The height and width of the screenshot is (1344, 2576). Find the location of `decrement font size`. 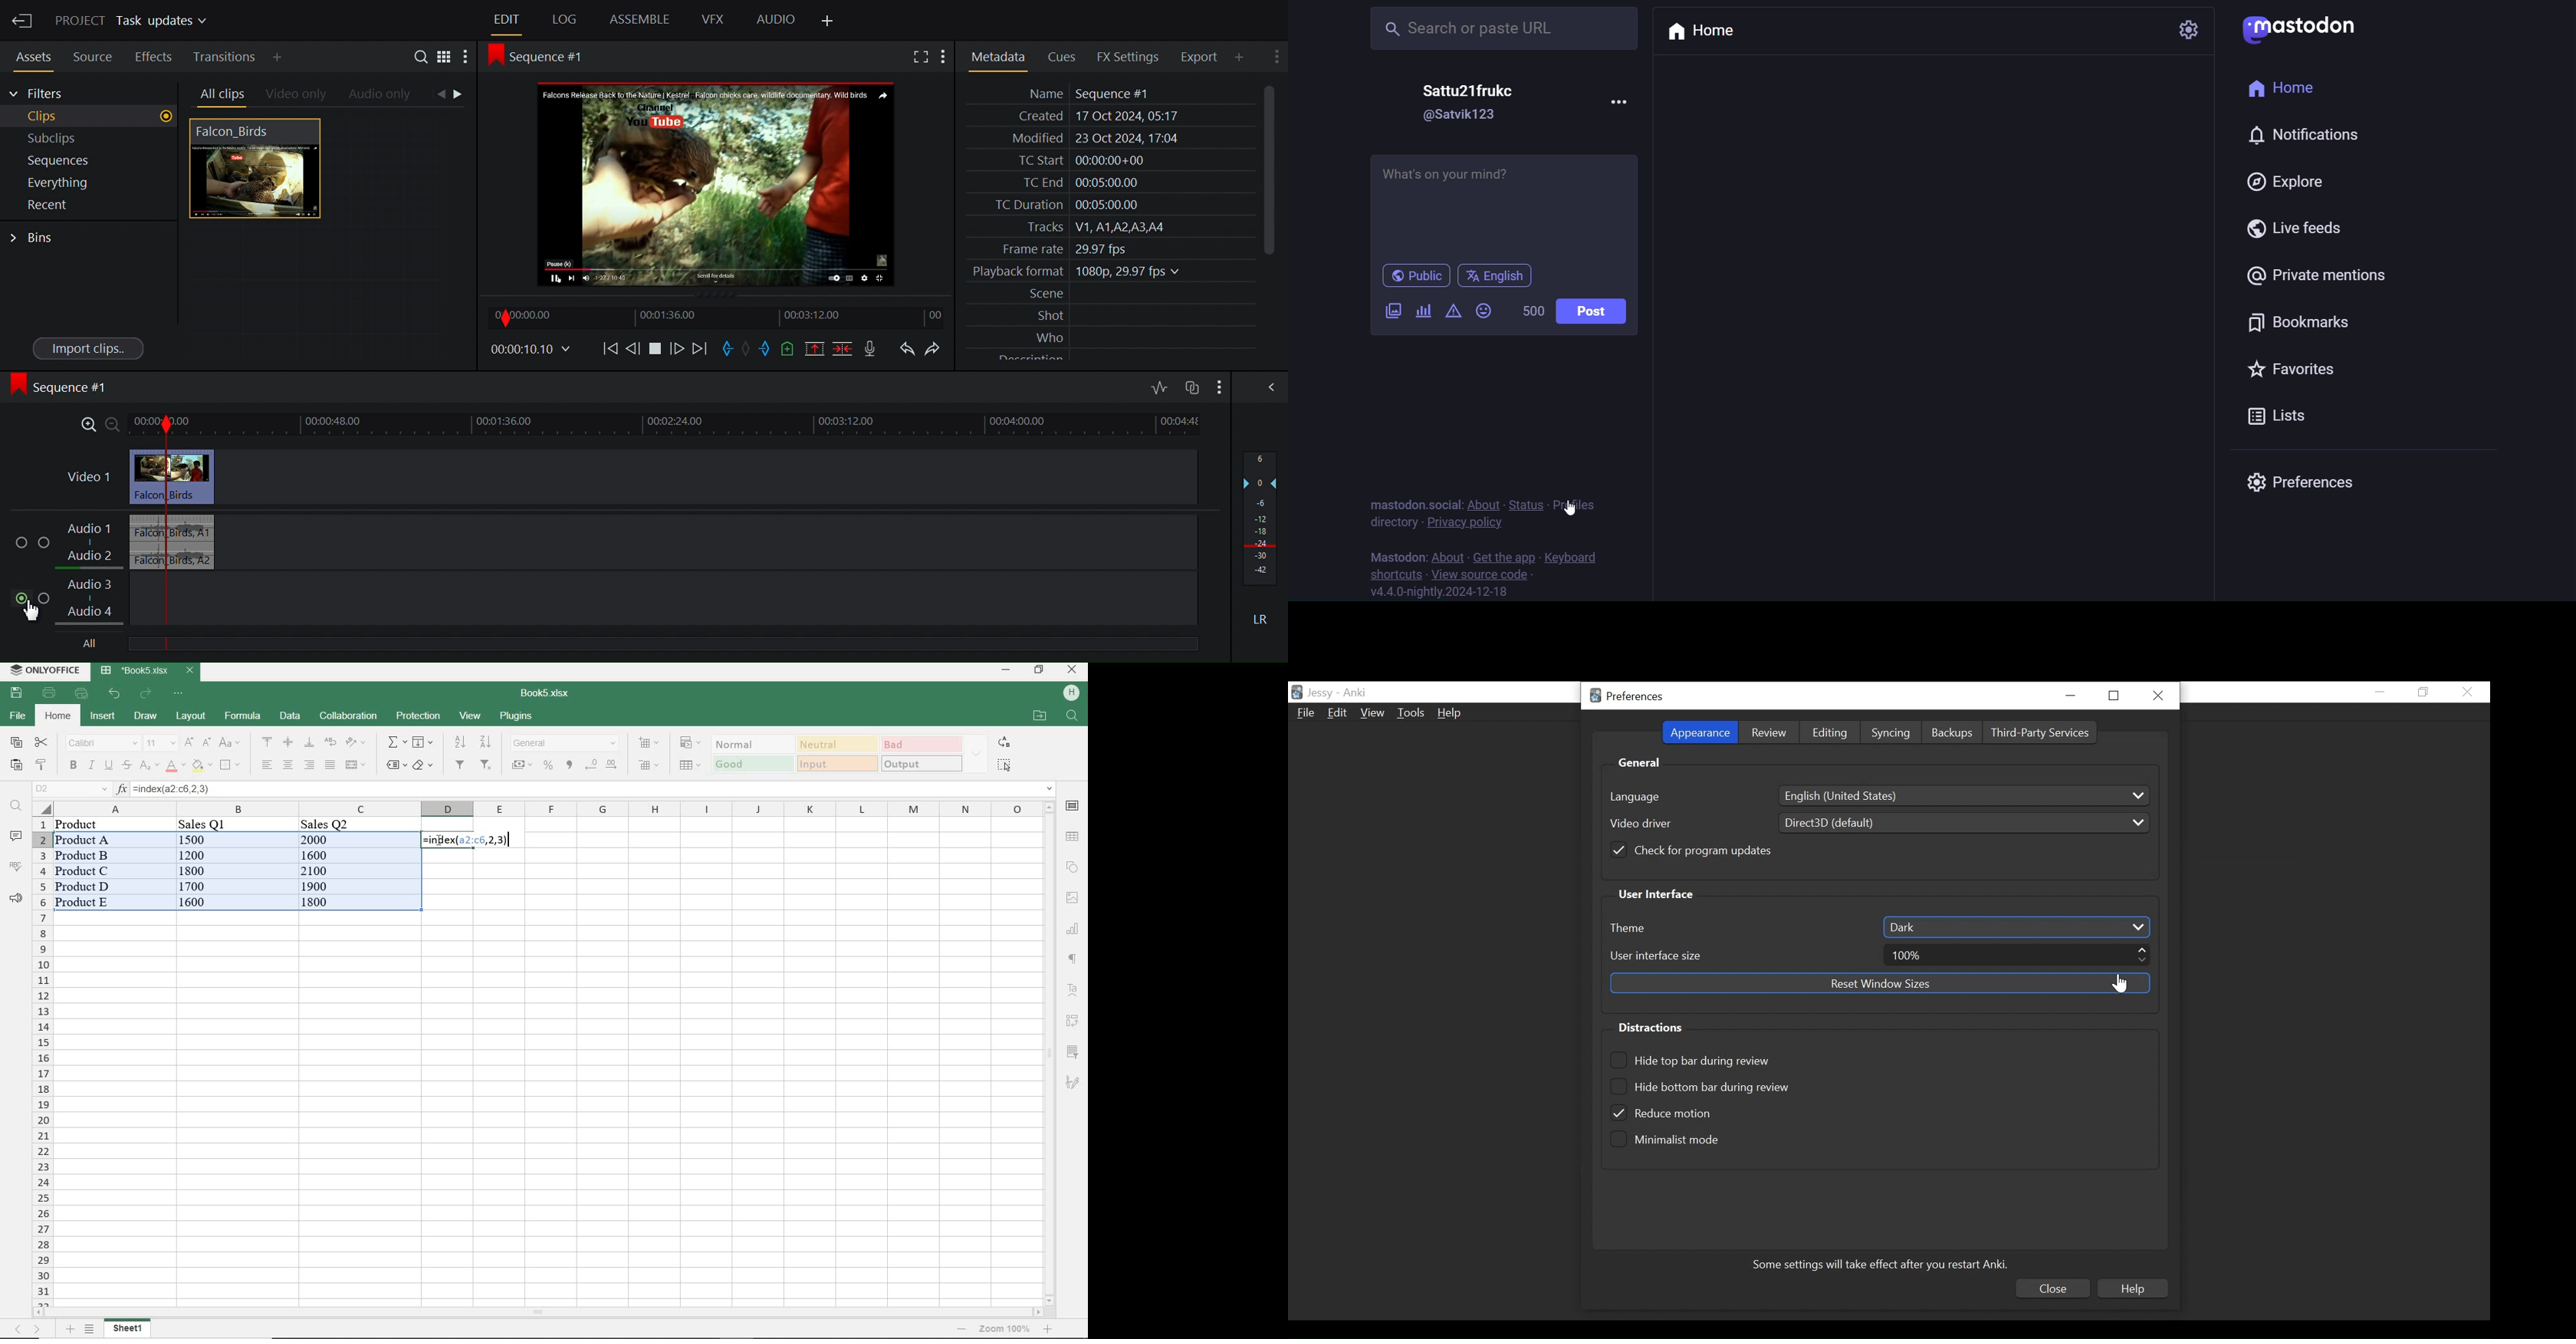

decrement font size is located at coordinates (205, 742).